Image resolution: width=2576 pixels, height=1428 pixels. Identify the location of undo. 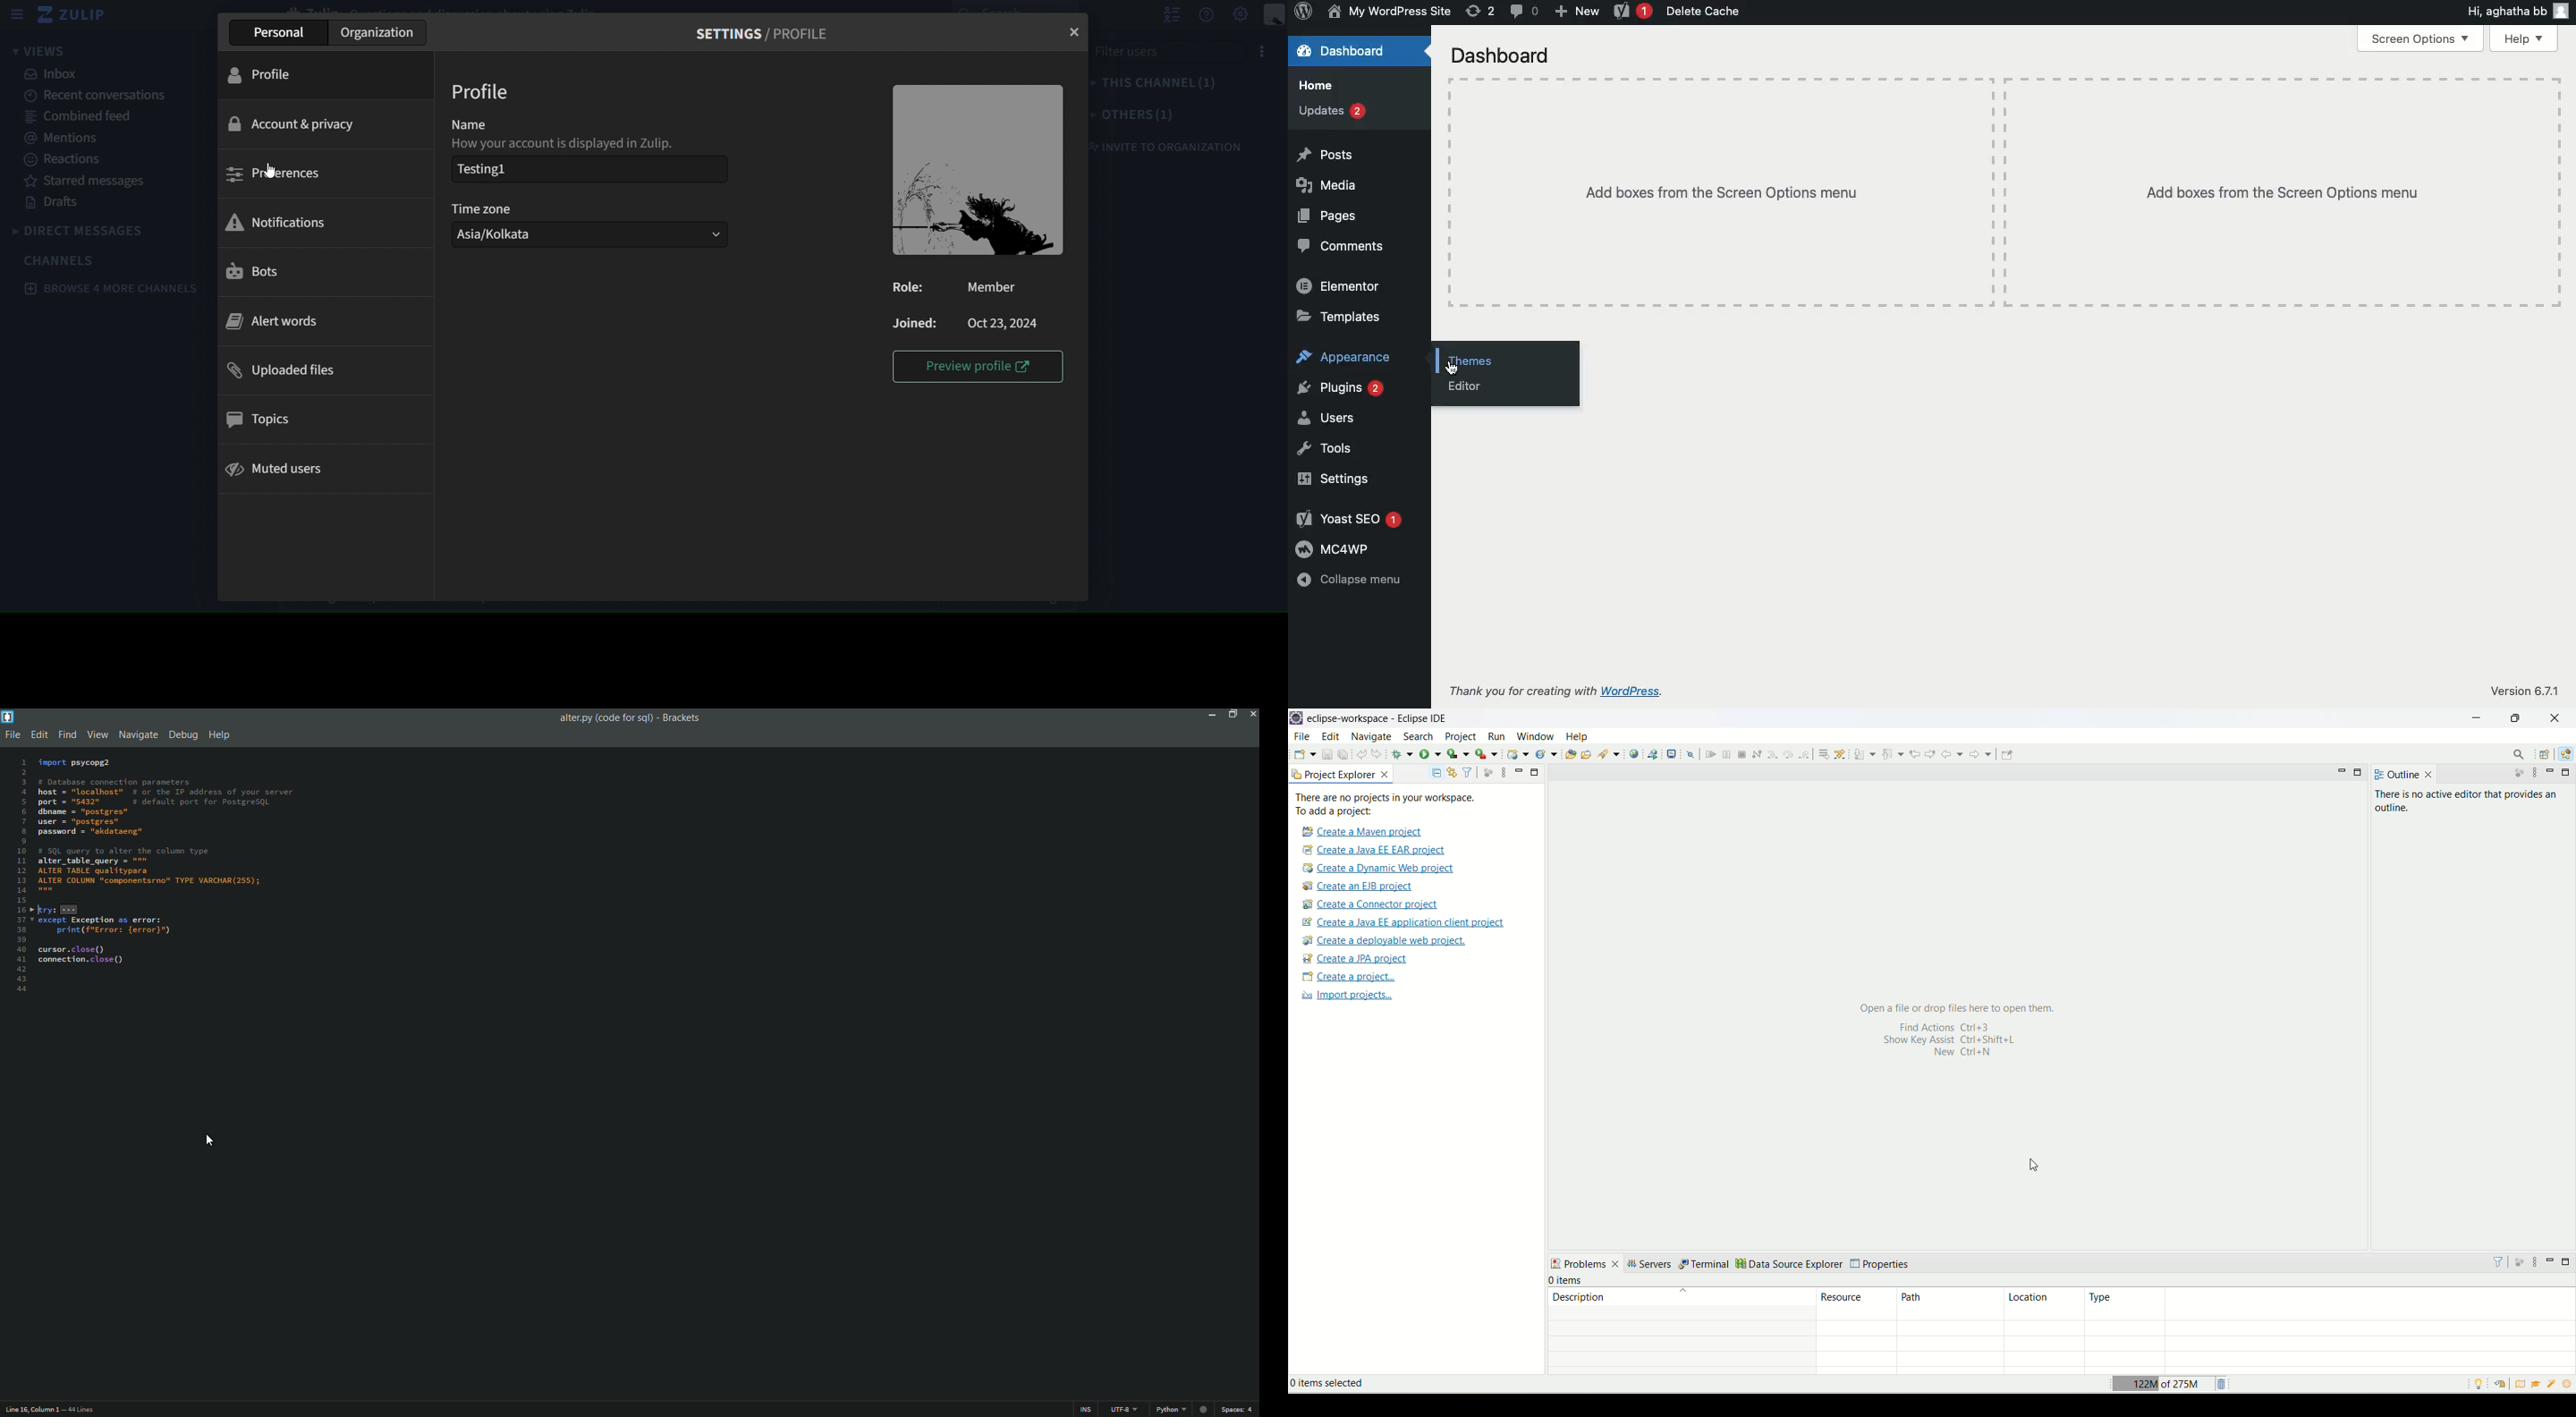
(1361, 753).